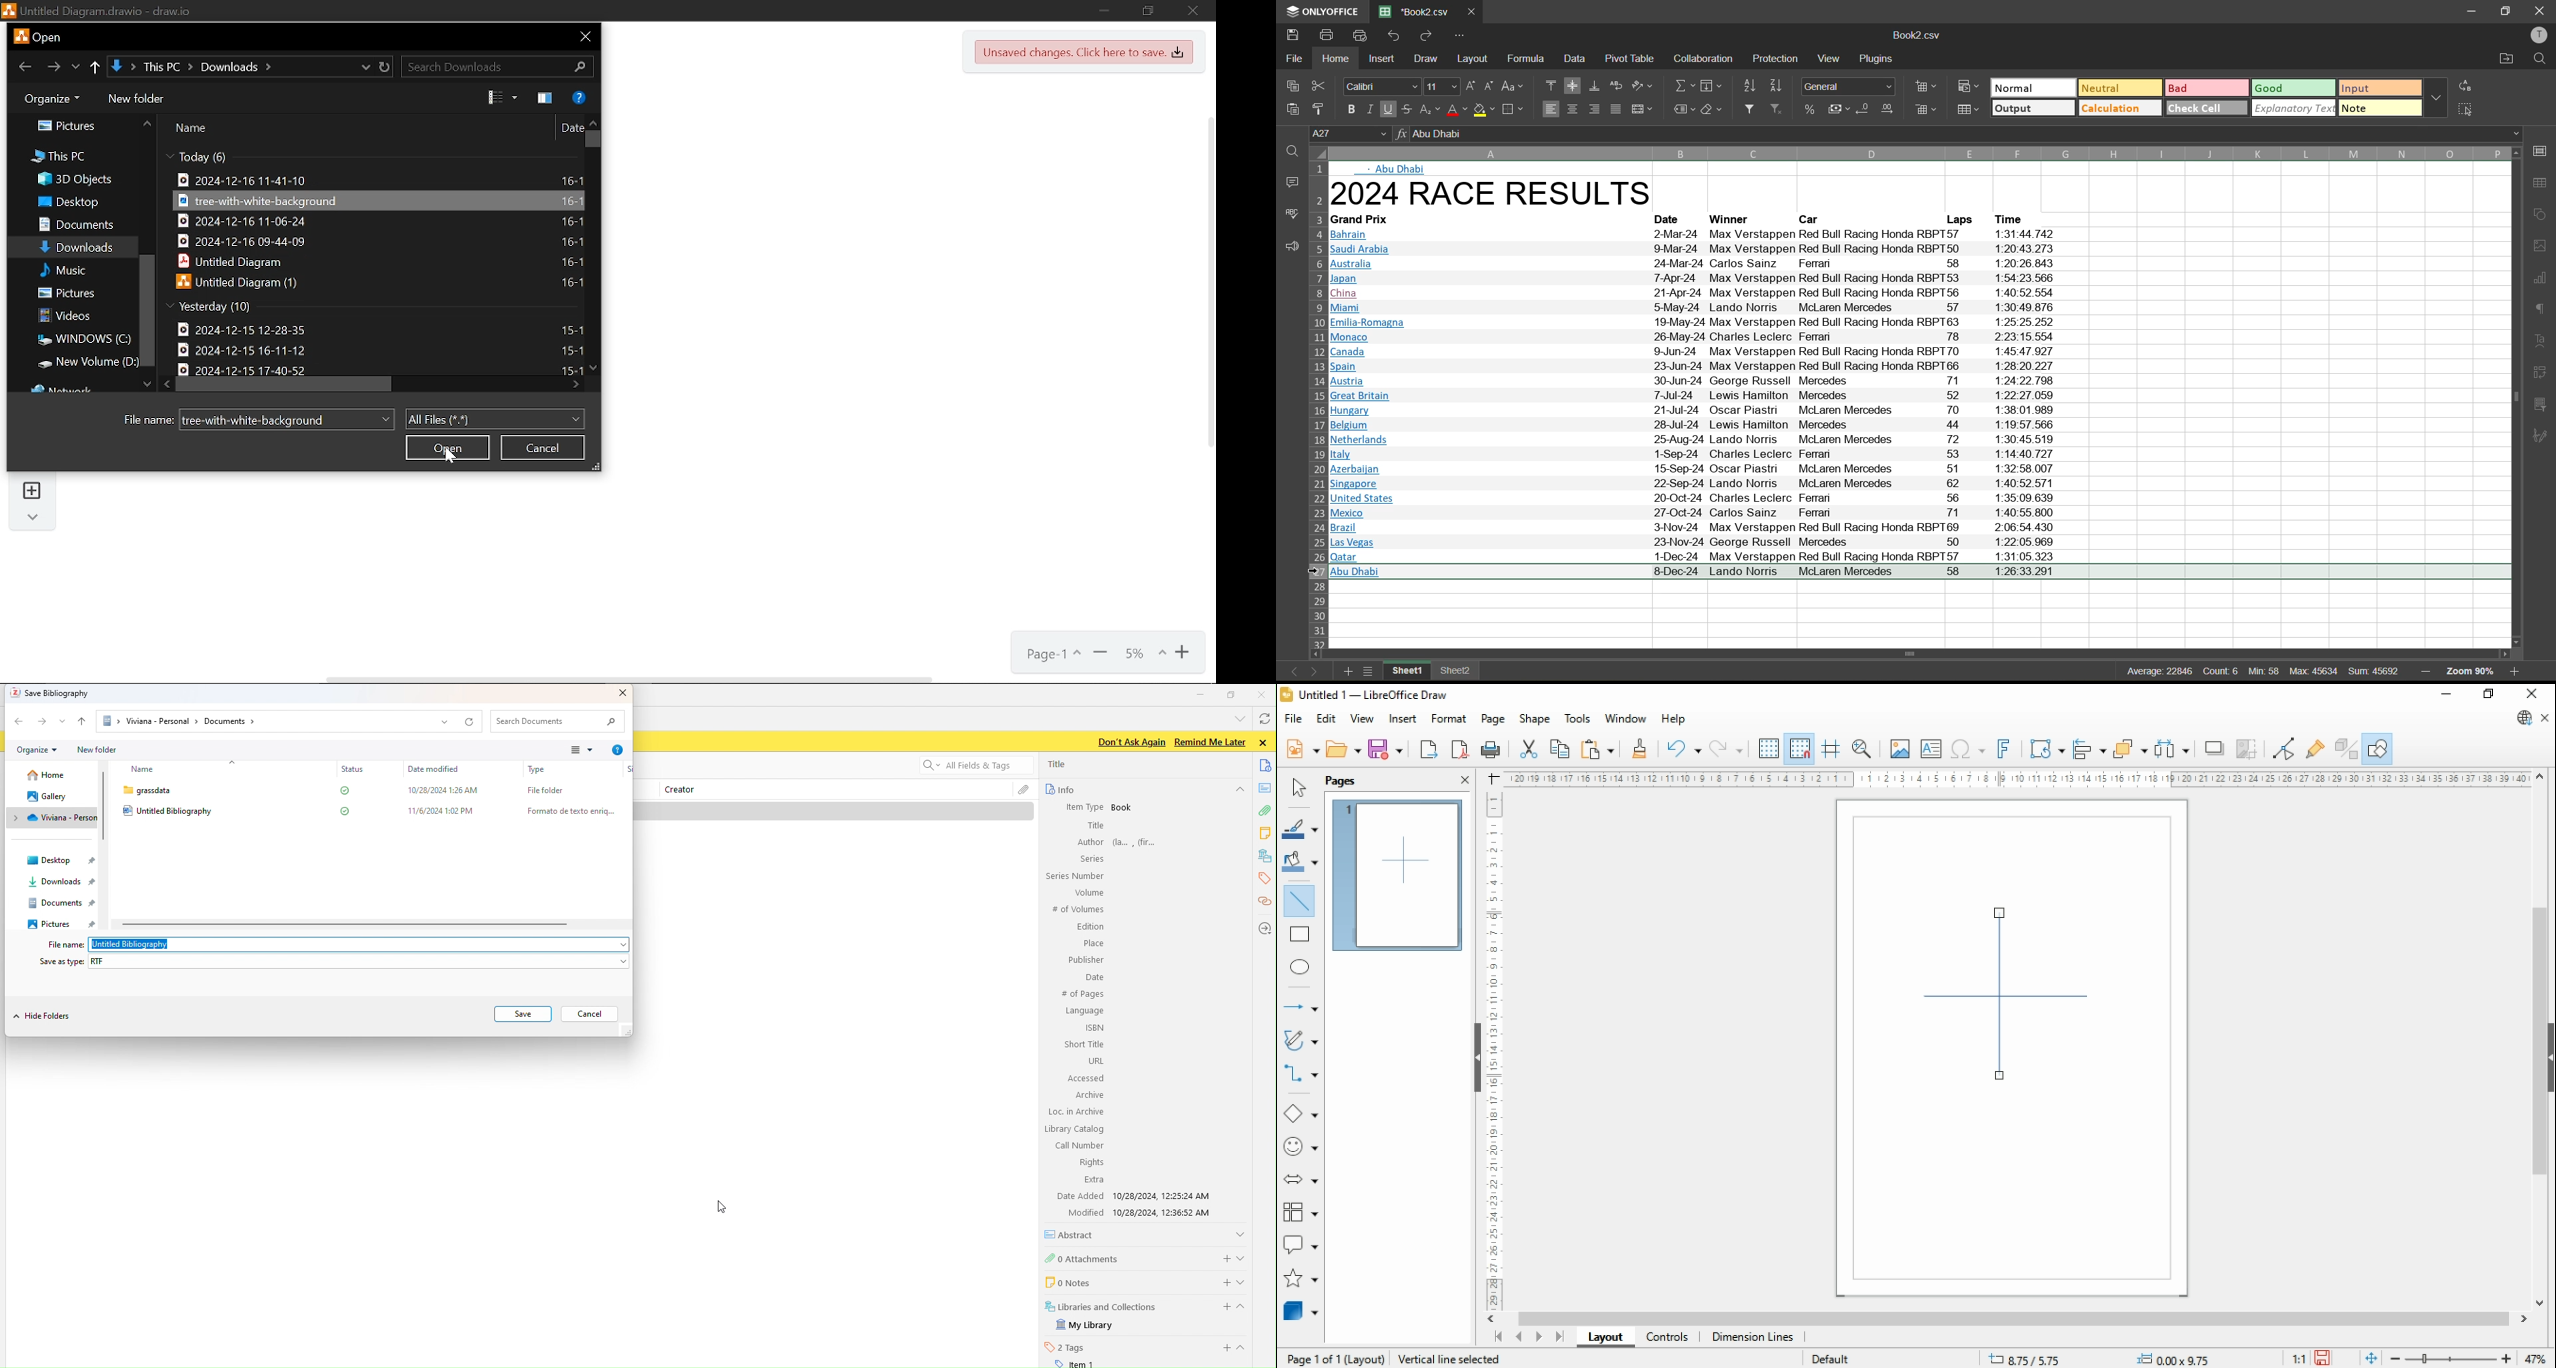  Describe the element at coordinates (2540, 36) in the screenshot. I see `profile` at that location.